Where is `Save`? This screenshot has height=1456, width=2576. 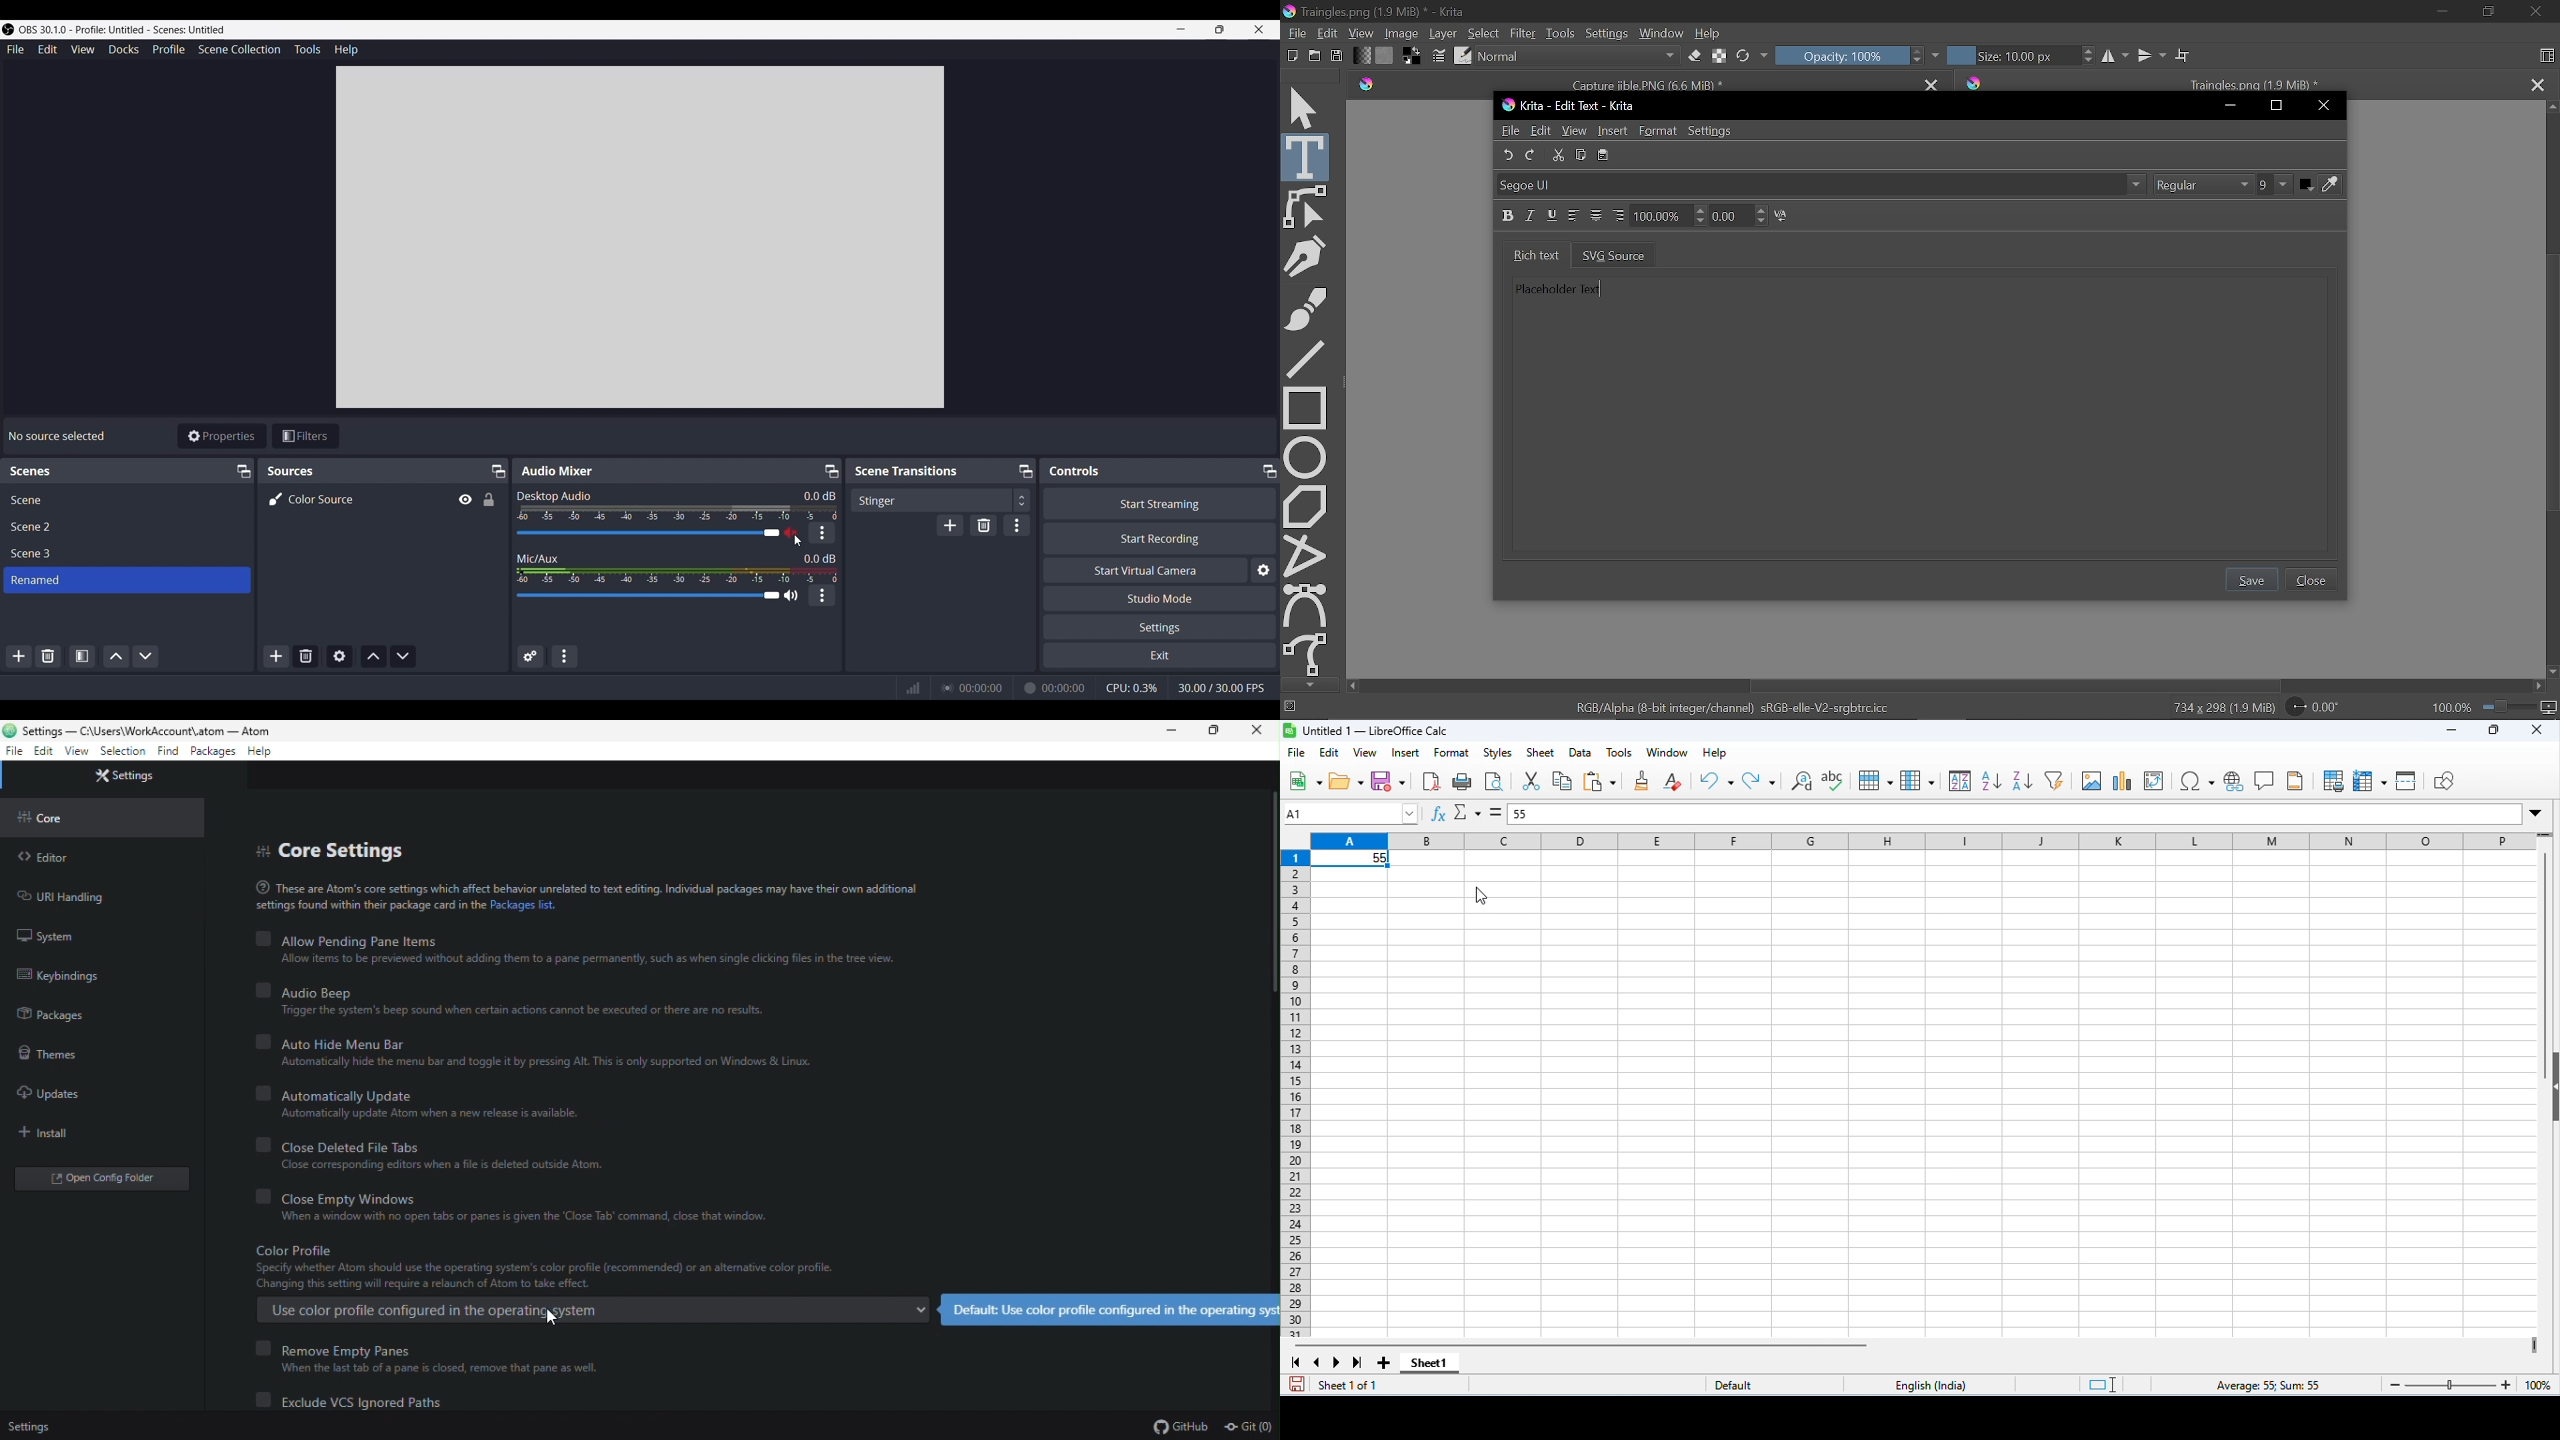
Save is located at coordinates (2255, 581).